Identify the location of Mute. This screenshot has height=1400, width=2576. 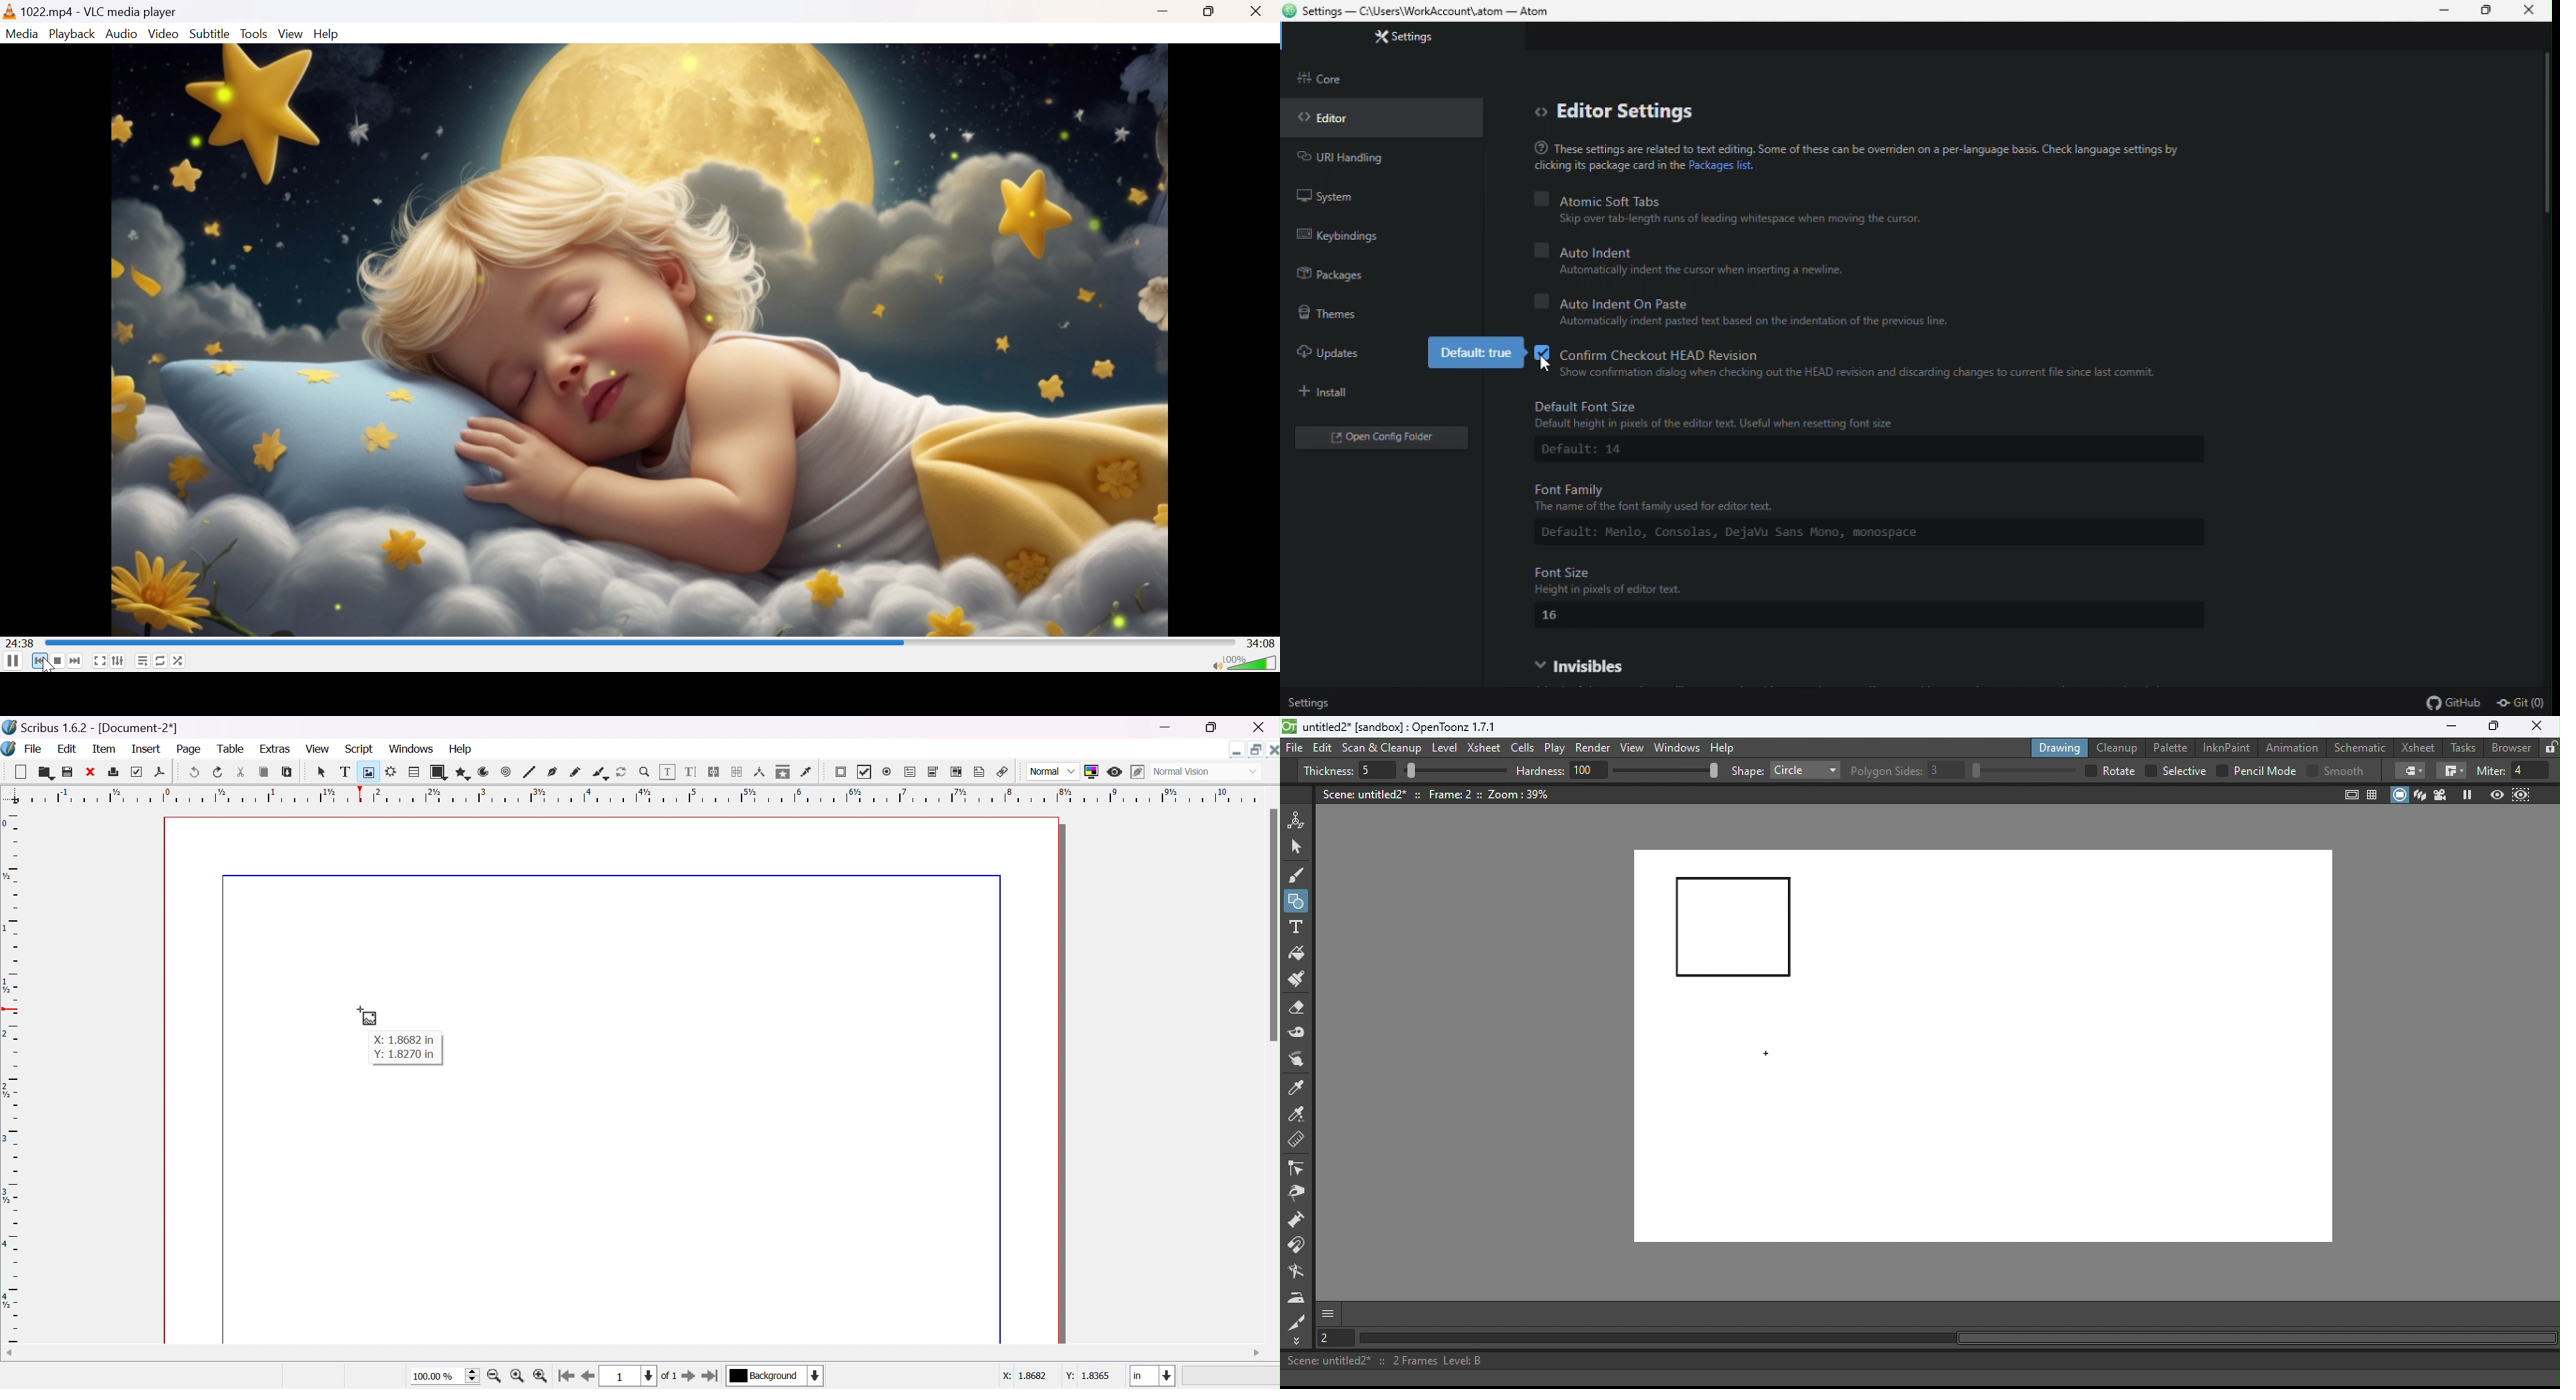
(1213, 667).